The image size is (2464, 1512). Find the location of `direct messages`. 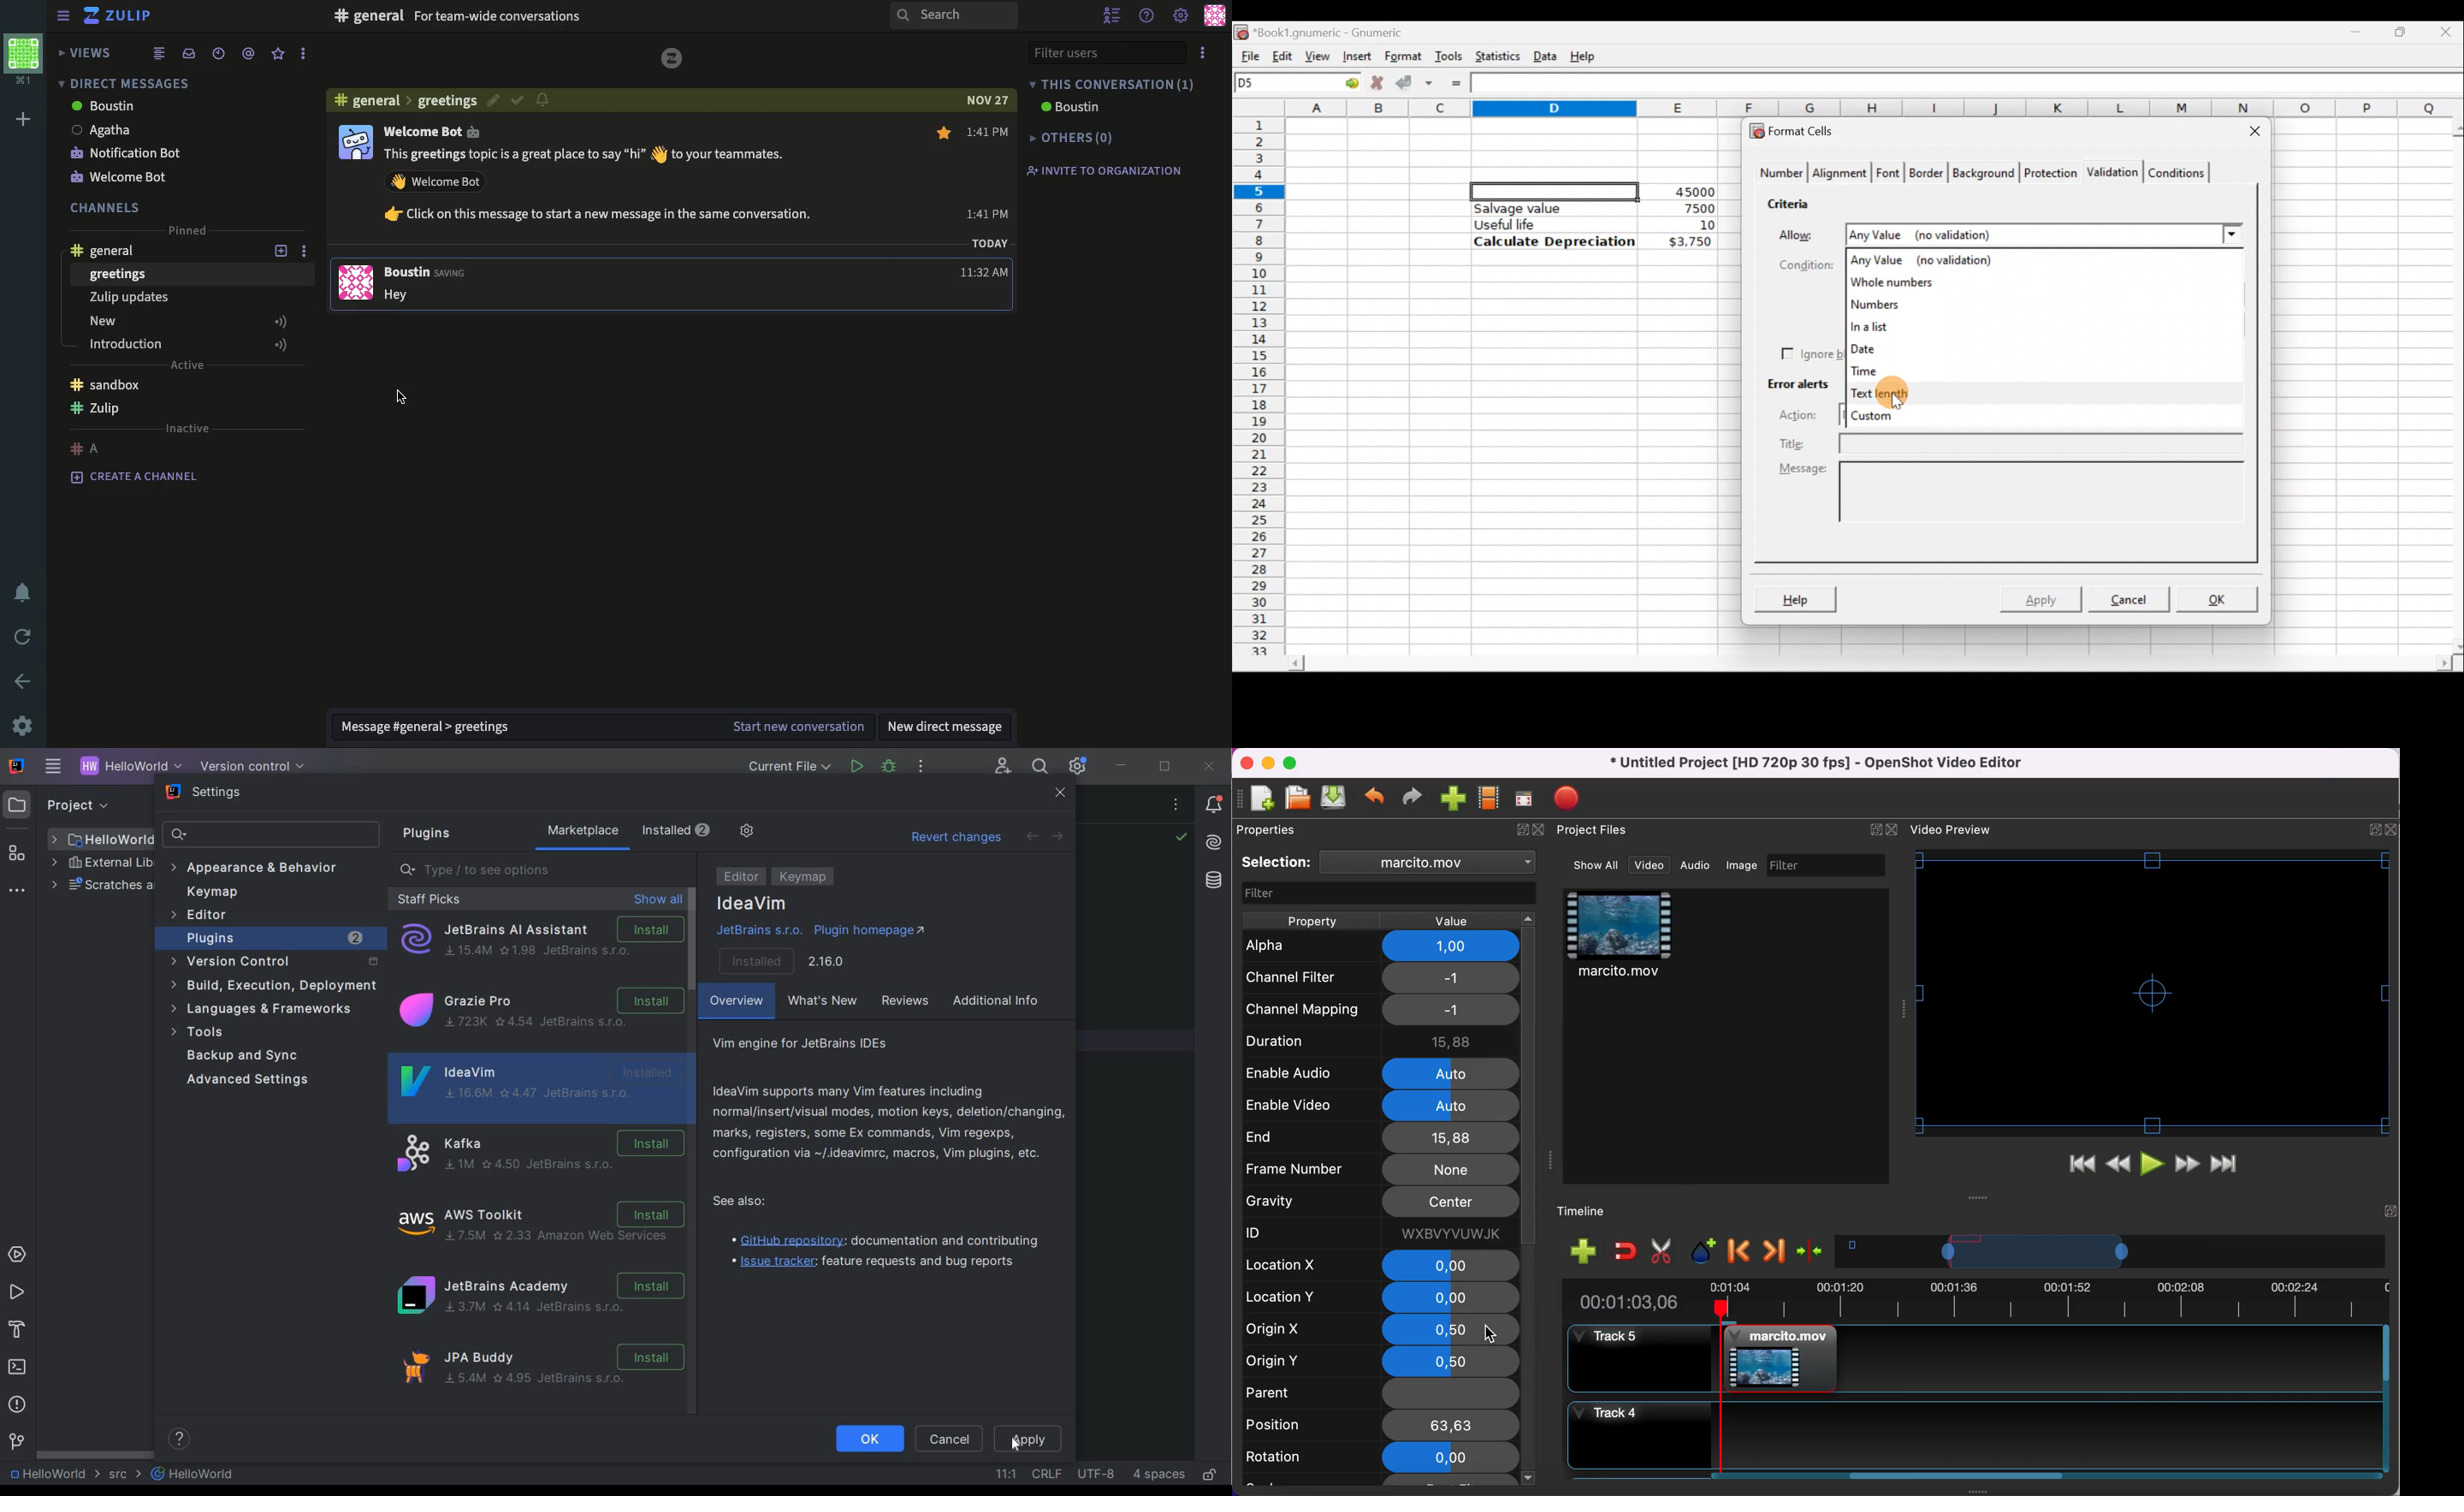

direct messages is located at coordinates (126, 81).